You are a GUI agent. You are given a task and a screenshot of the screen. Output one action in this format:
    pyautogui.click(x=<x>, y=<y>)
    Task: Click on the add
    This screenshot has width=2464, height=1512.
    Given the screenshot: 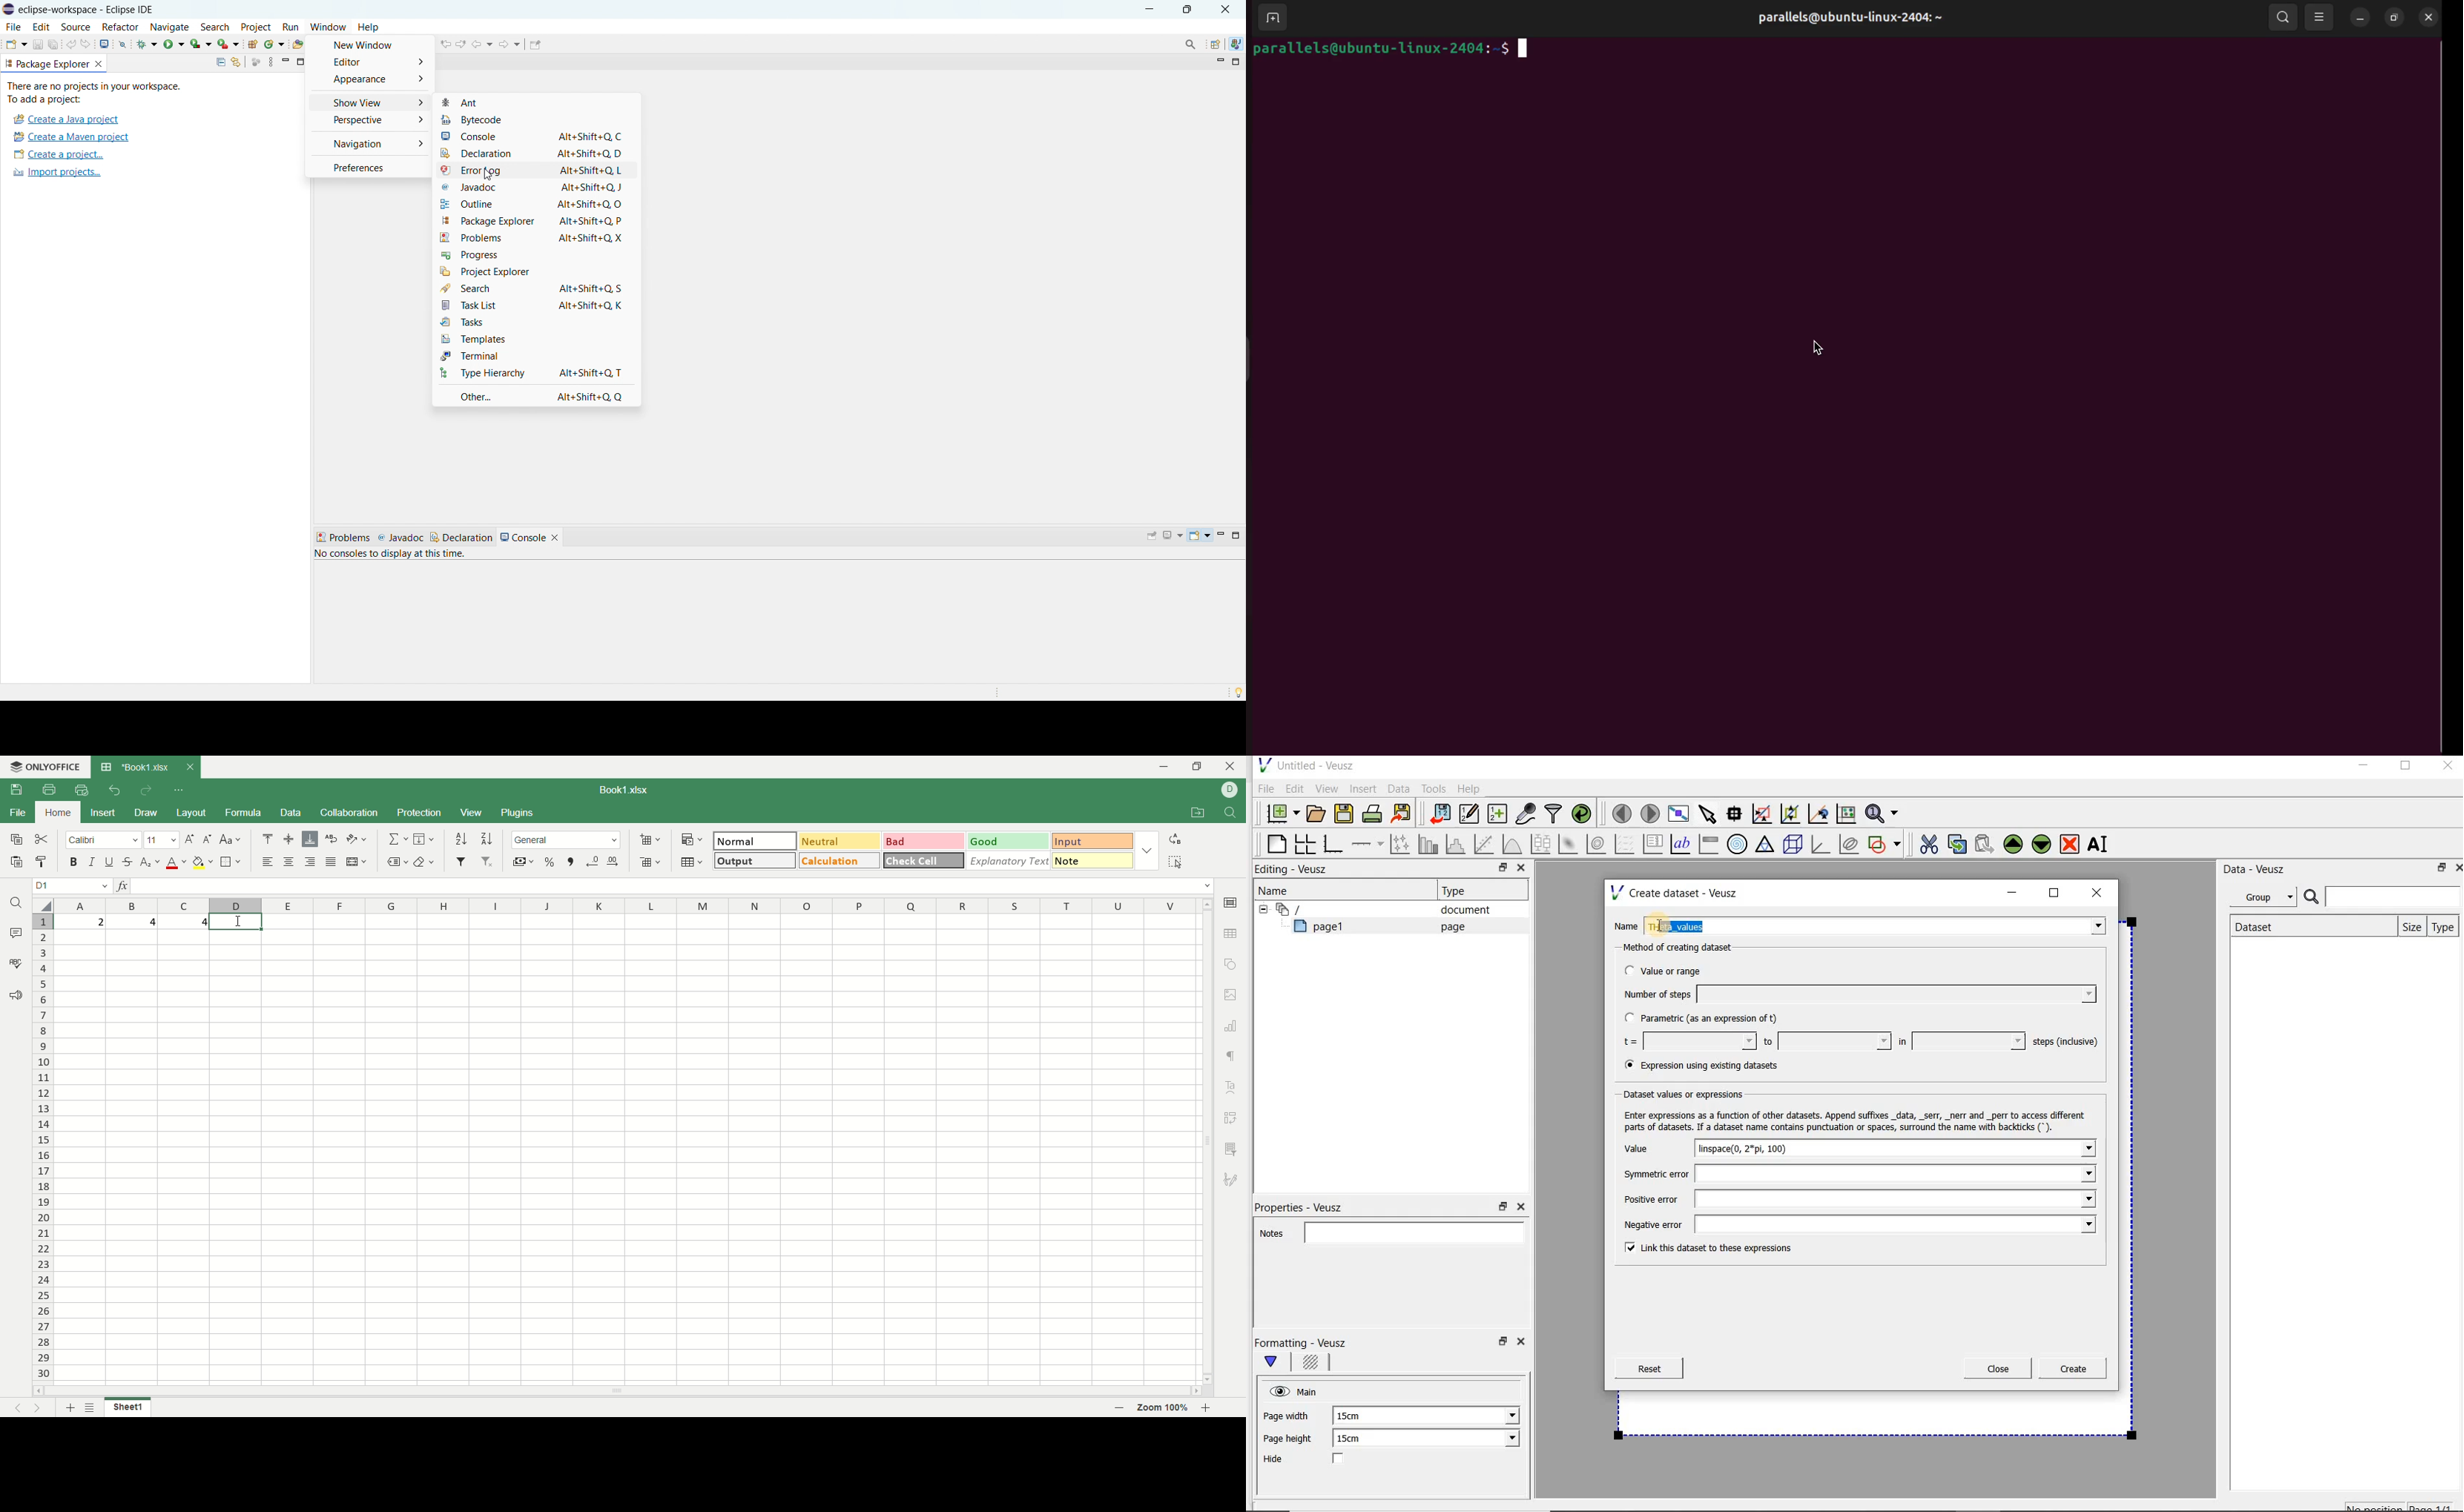 What is the action you would take?
    pyautogui.click(x=67, y=1408)
    